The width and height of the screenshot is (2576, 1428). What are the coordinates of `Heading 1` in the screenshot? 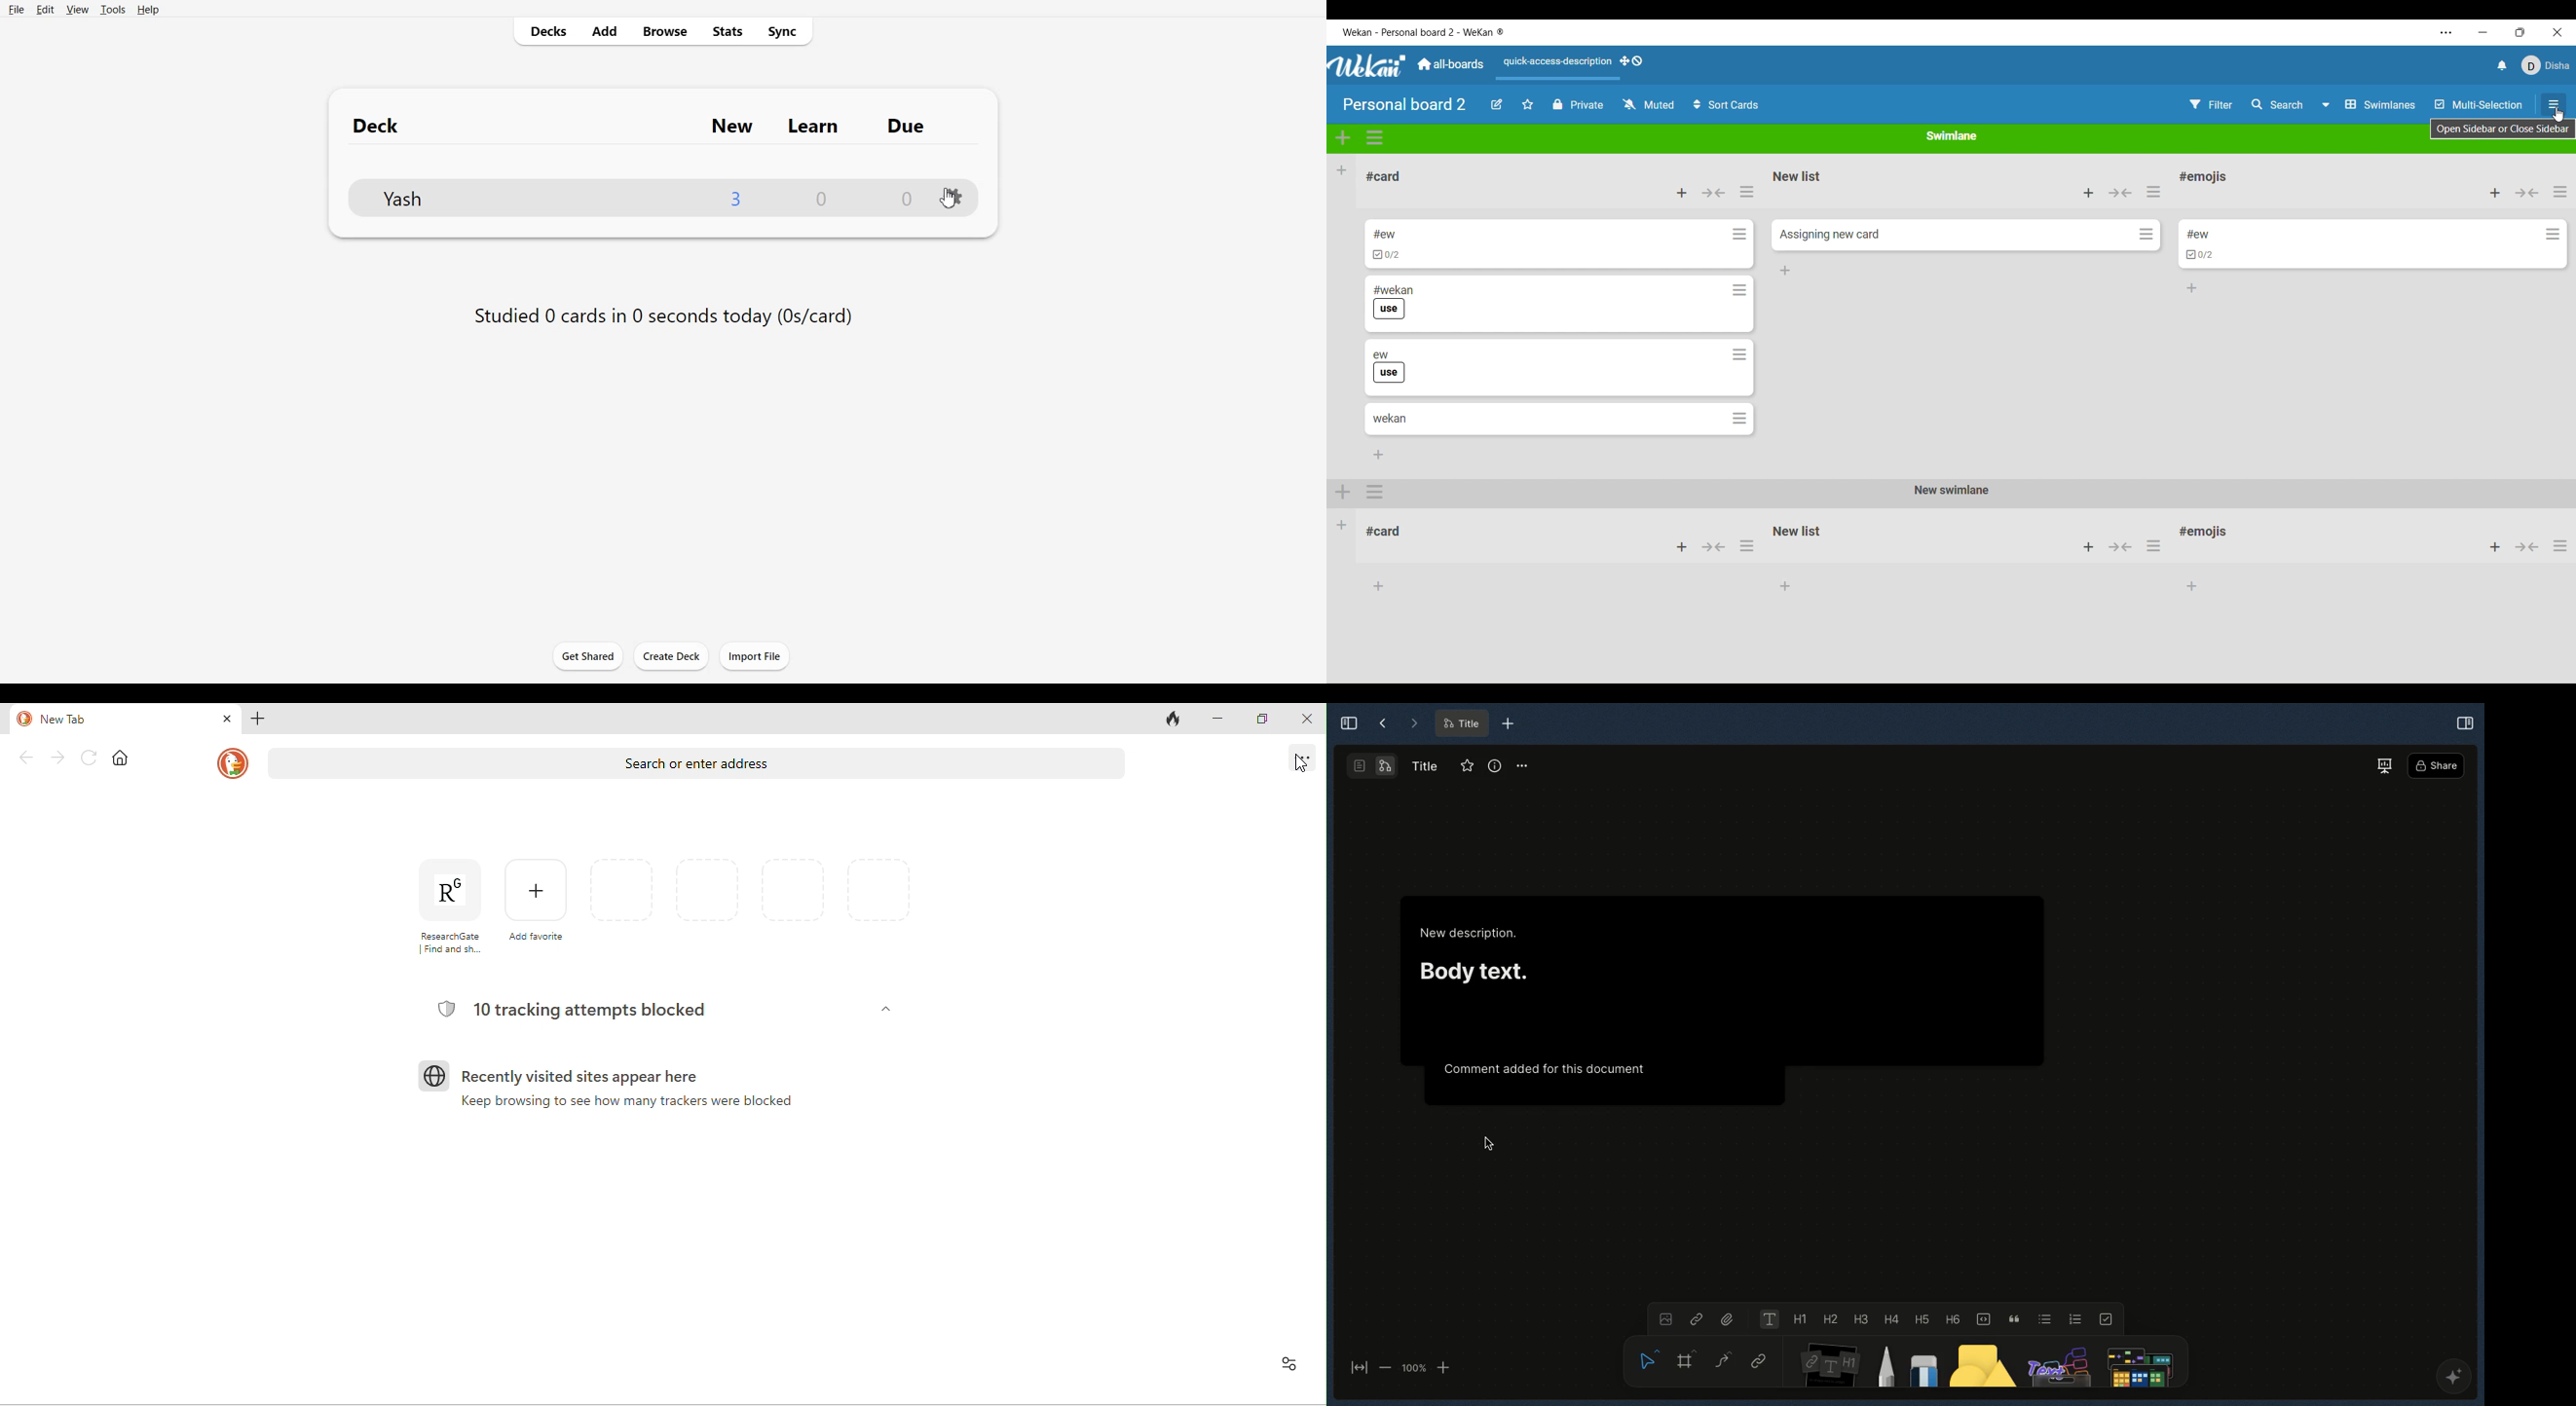 It's located at (1798, 1320).